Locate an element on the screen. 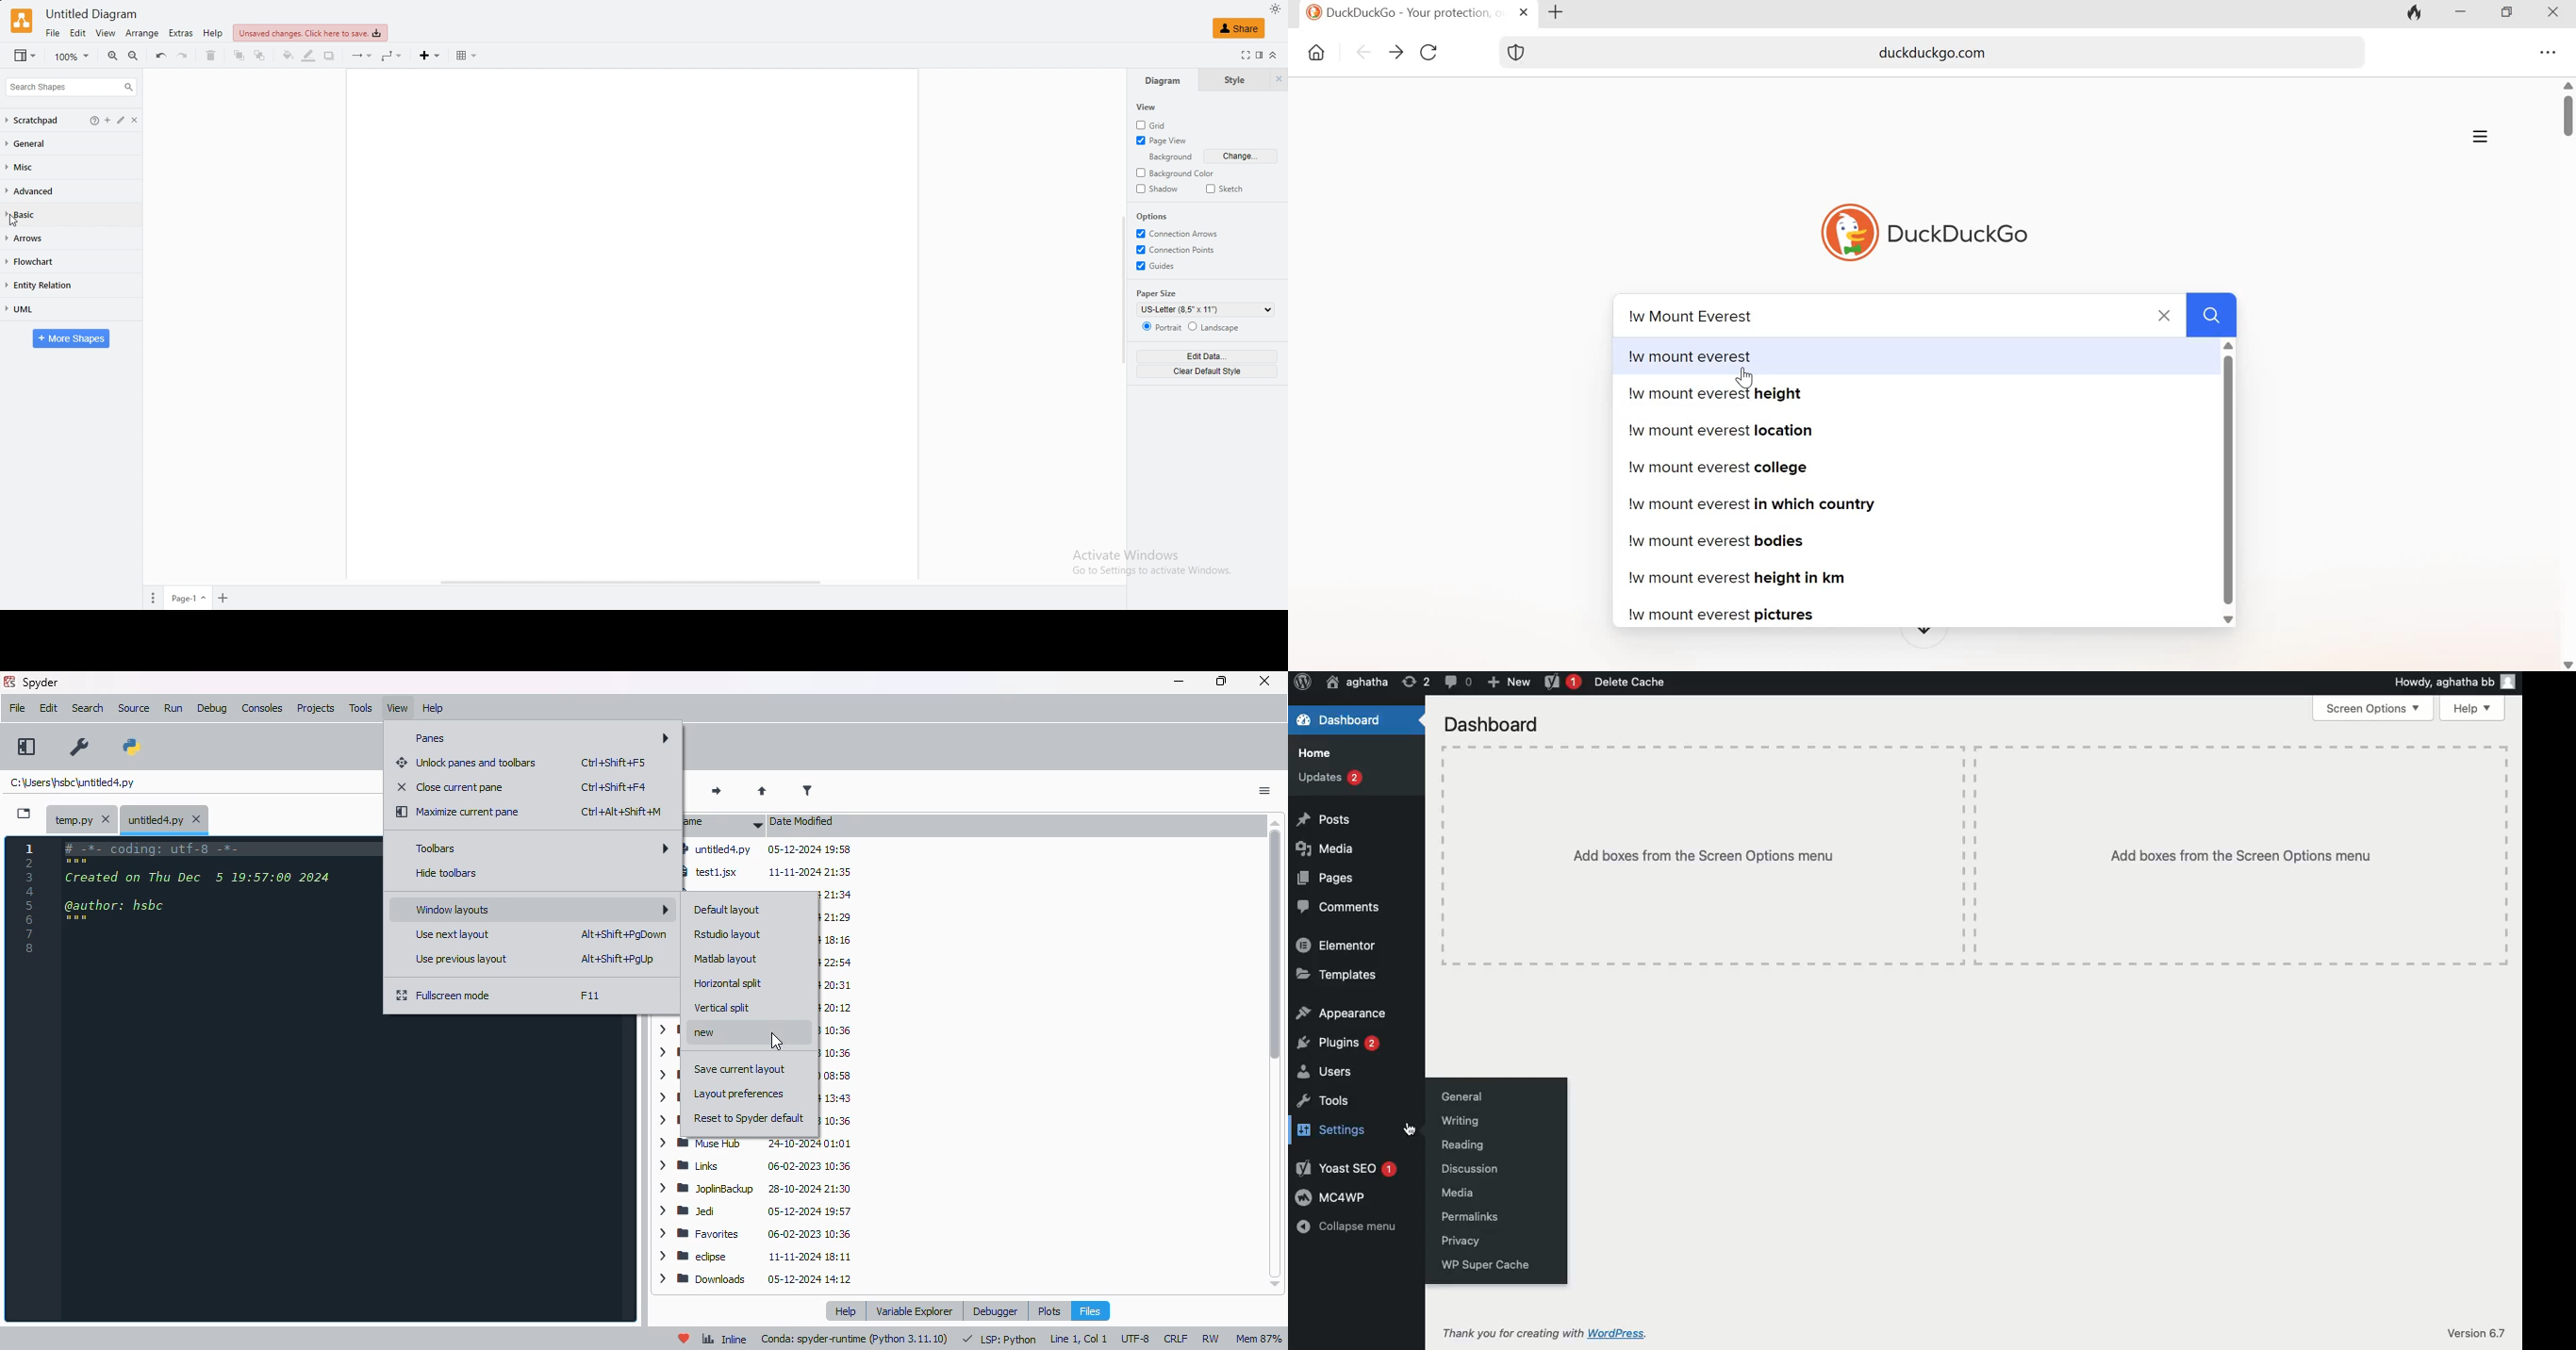 This screenshot has width=2576, height=1372. filter filenames is located at coordinates (807, 790).